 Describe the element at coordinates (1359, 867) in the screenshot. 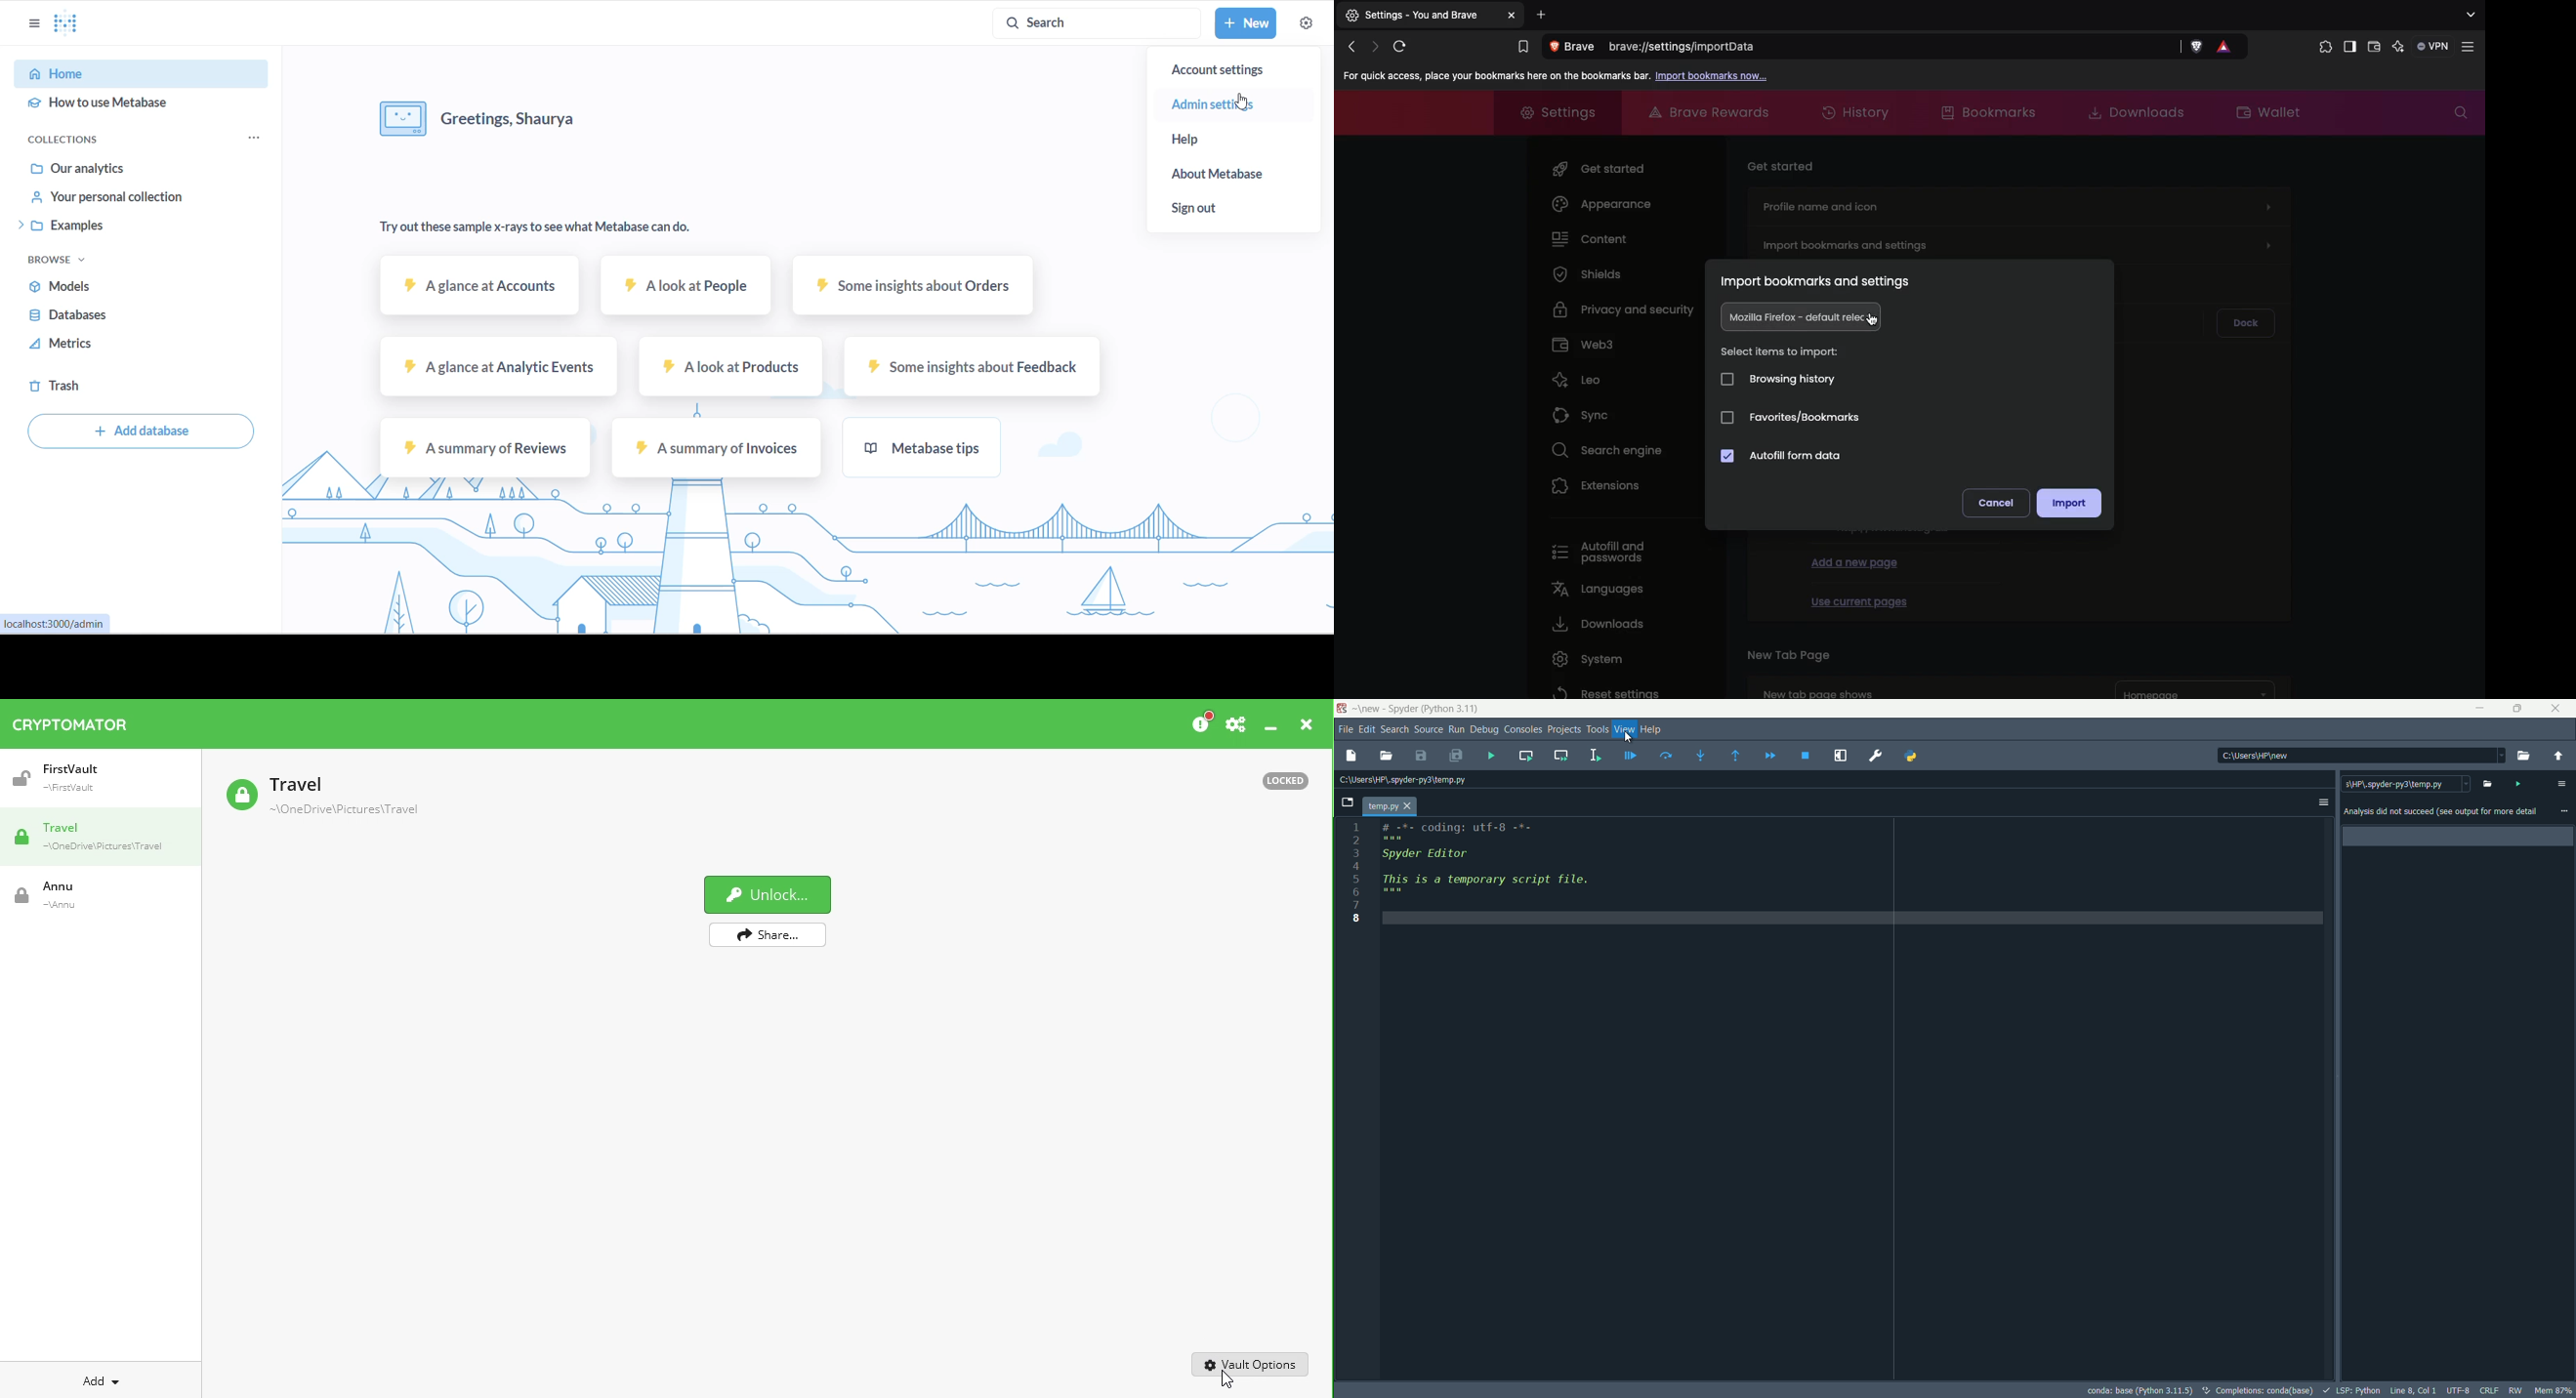

I see `4` at that location.